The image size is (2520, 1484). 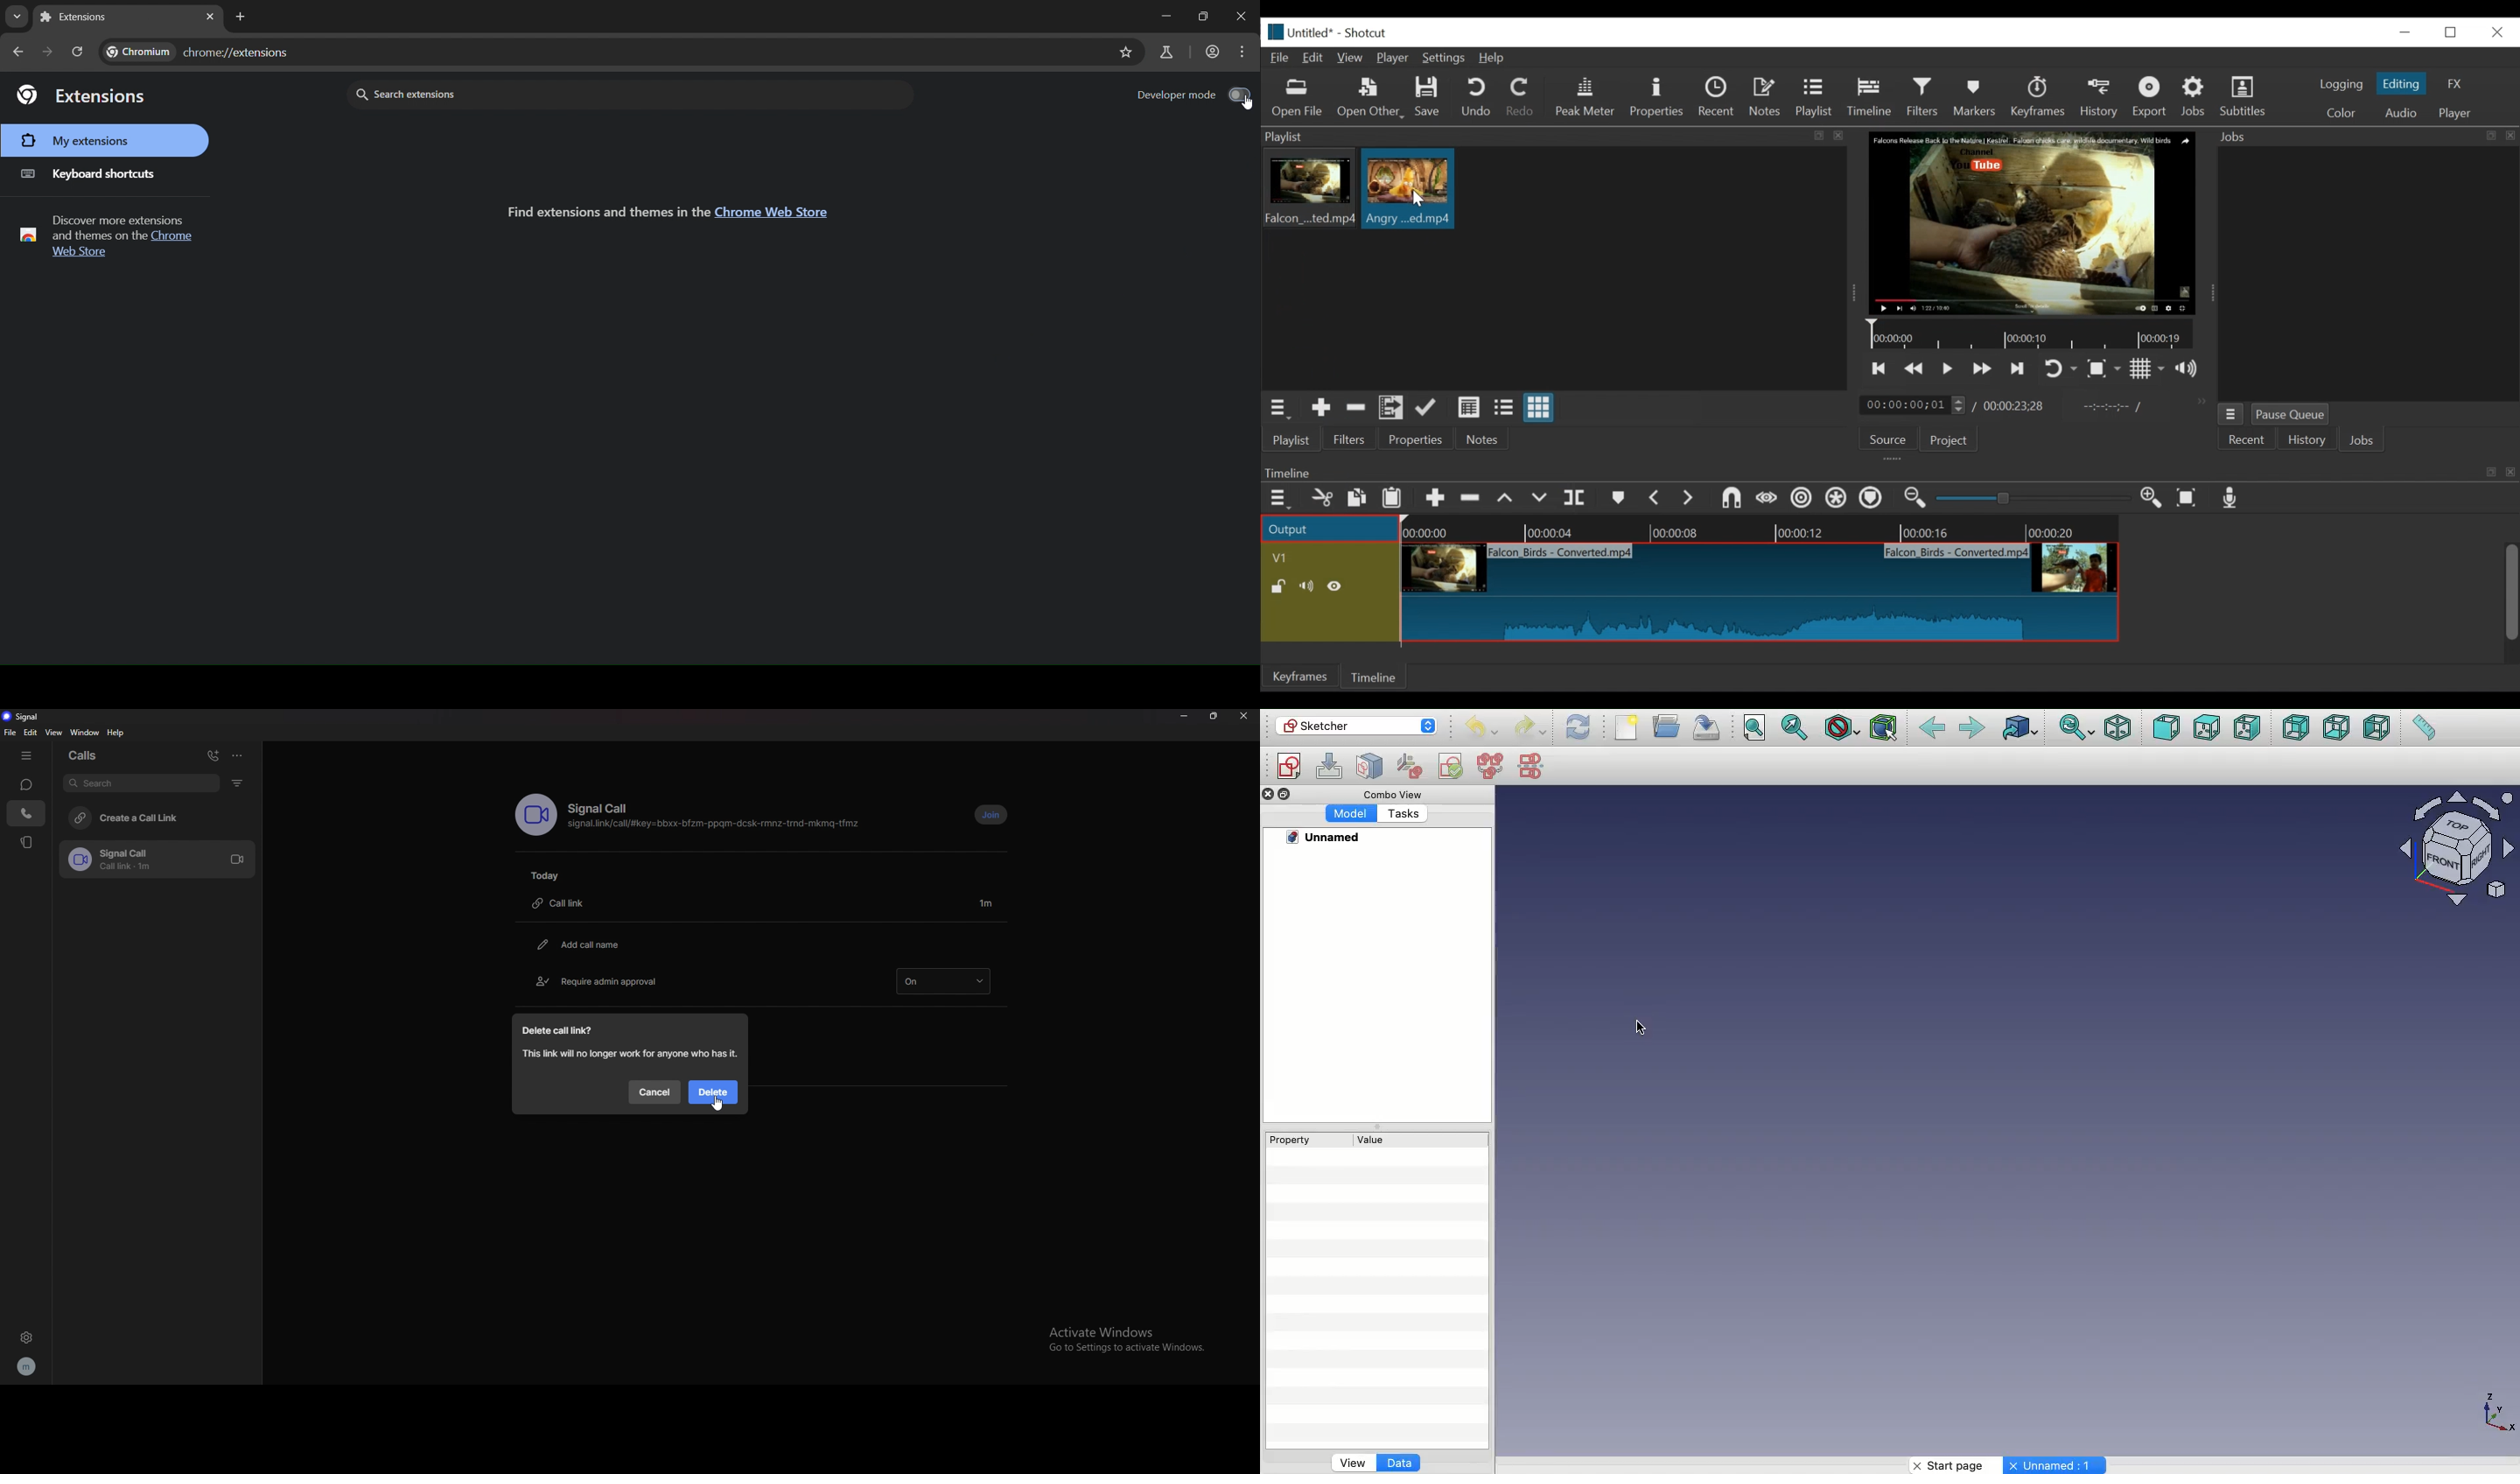 What do you see at coordinates (1656, 500) in the screenshot?
I see `Previous marker` at bounding box center [1656, 500].